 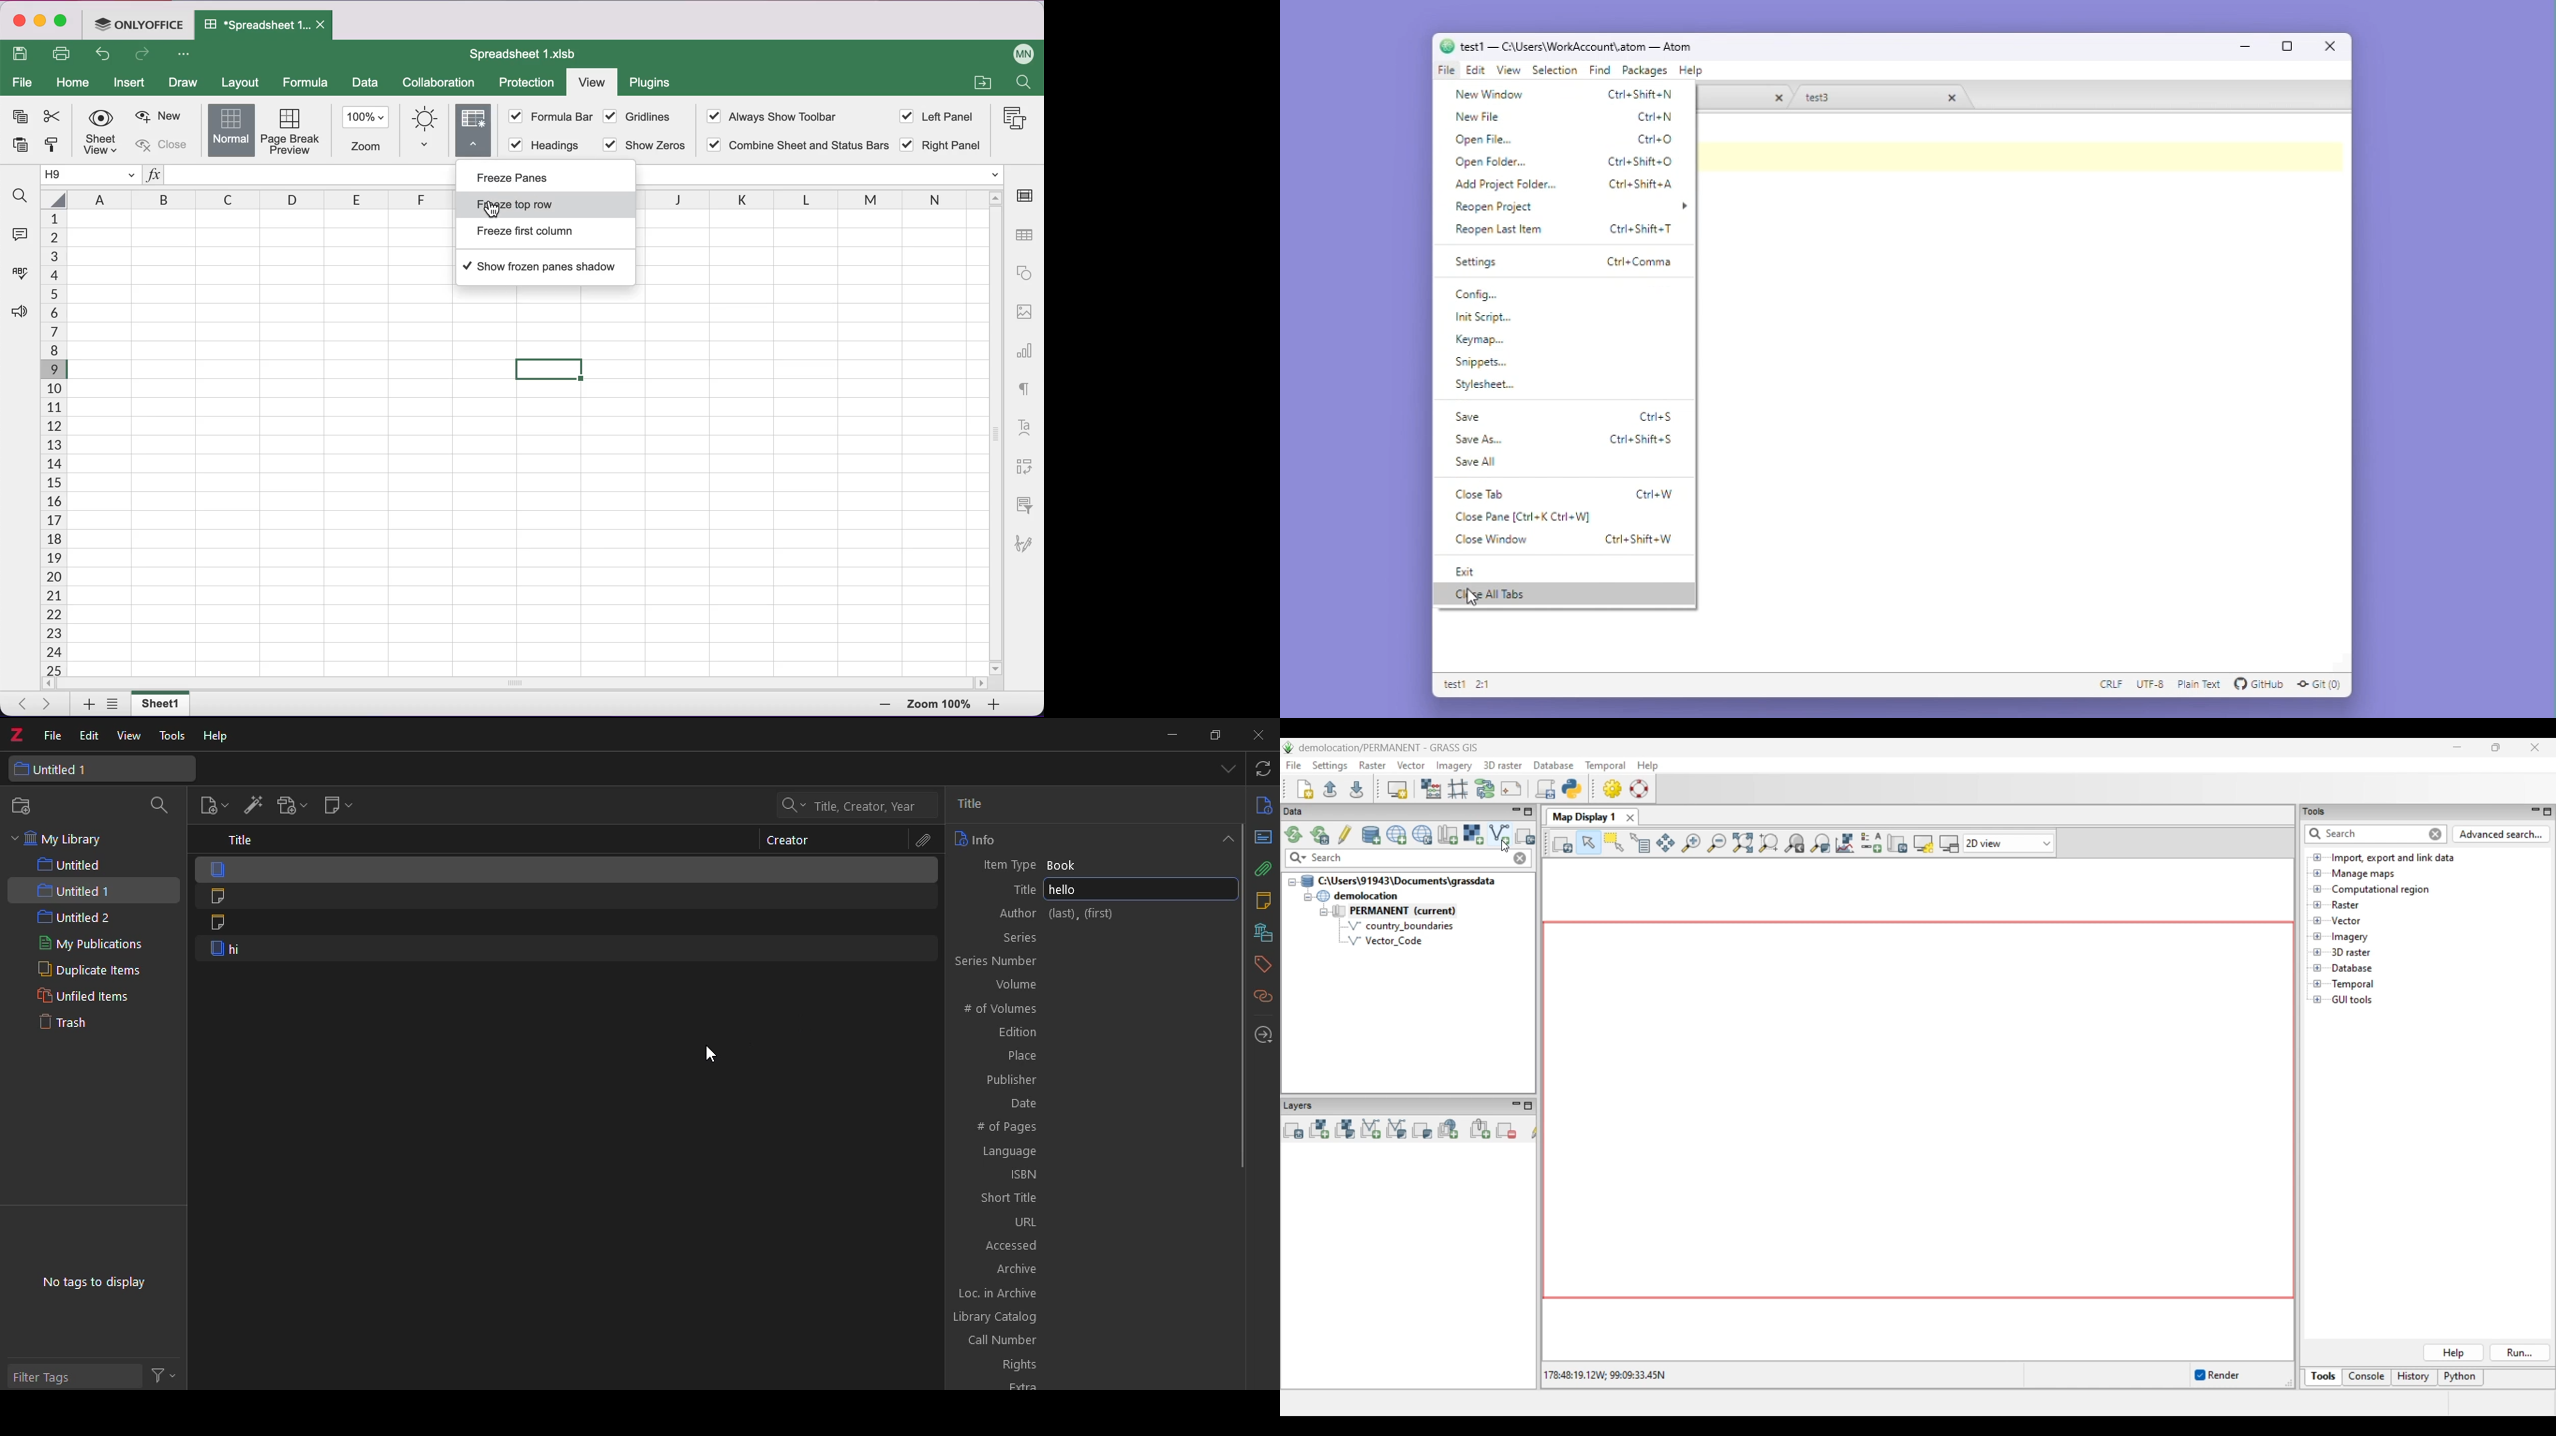 I want to click on 2:1, so click(x=1484, y=684).